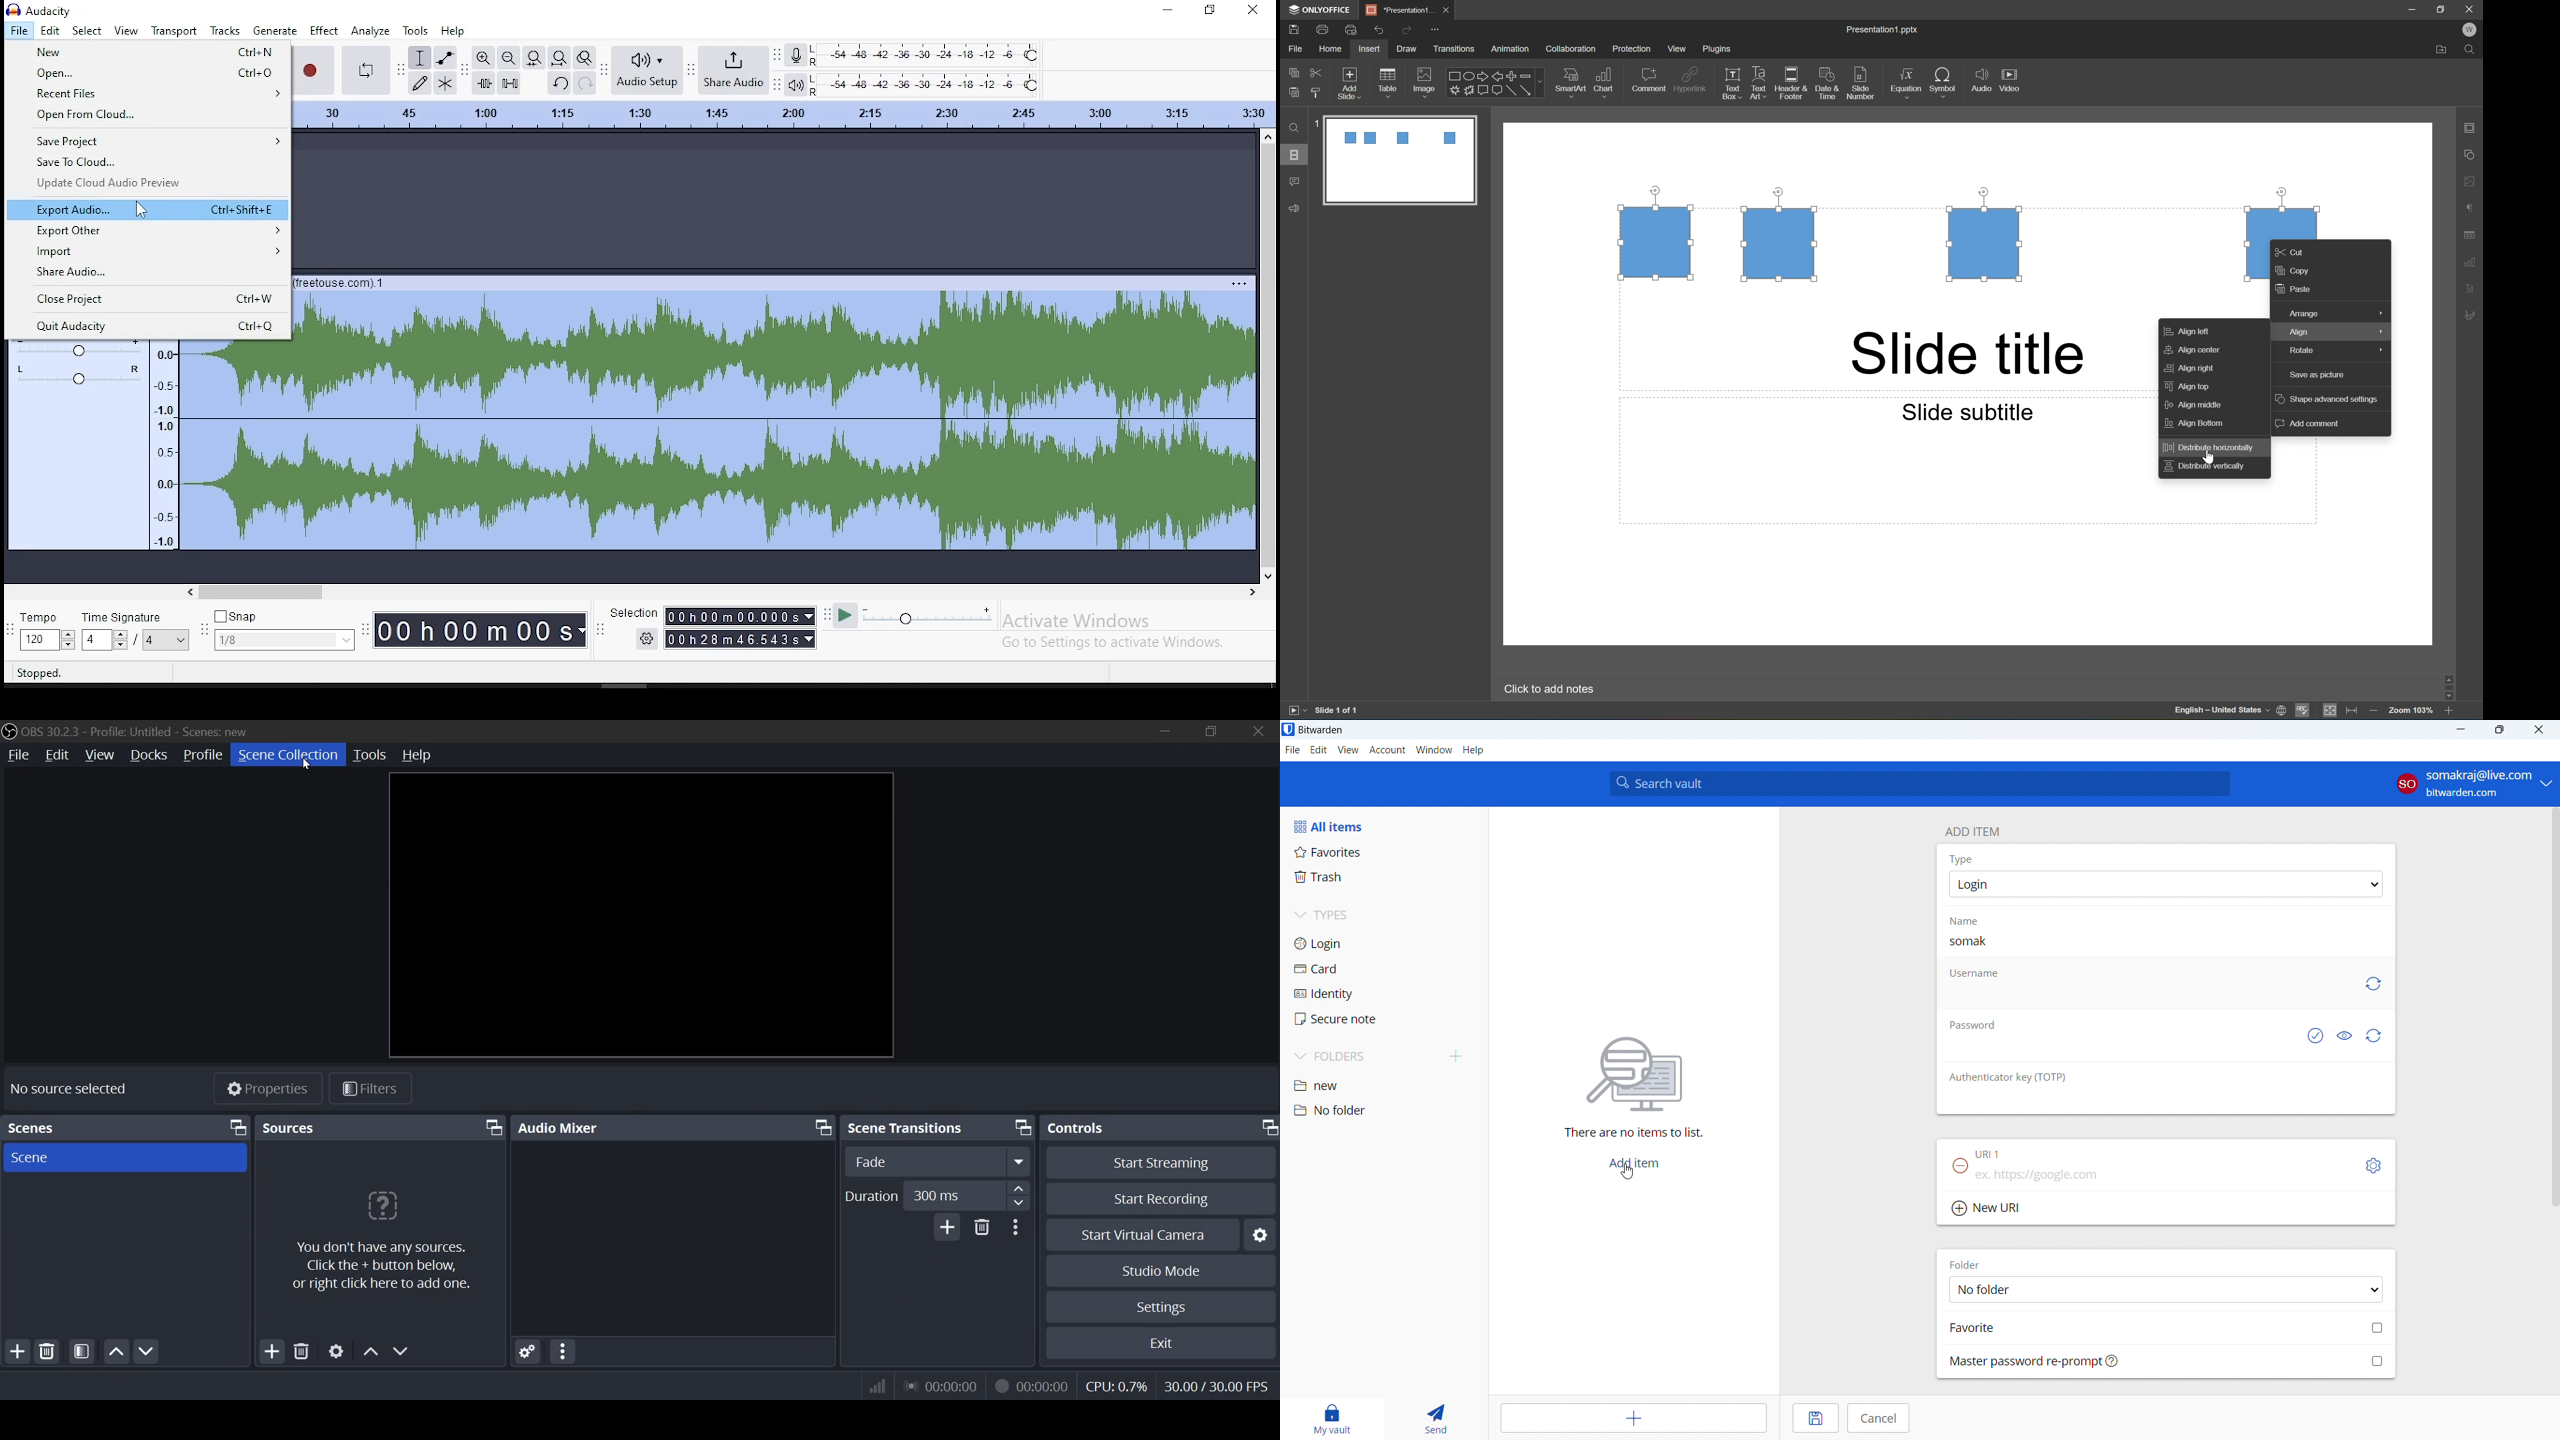  What do you see at coordinates (17, 755) in the screenshot?
I see `file` at bounding box center [17, 755].